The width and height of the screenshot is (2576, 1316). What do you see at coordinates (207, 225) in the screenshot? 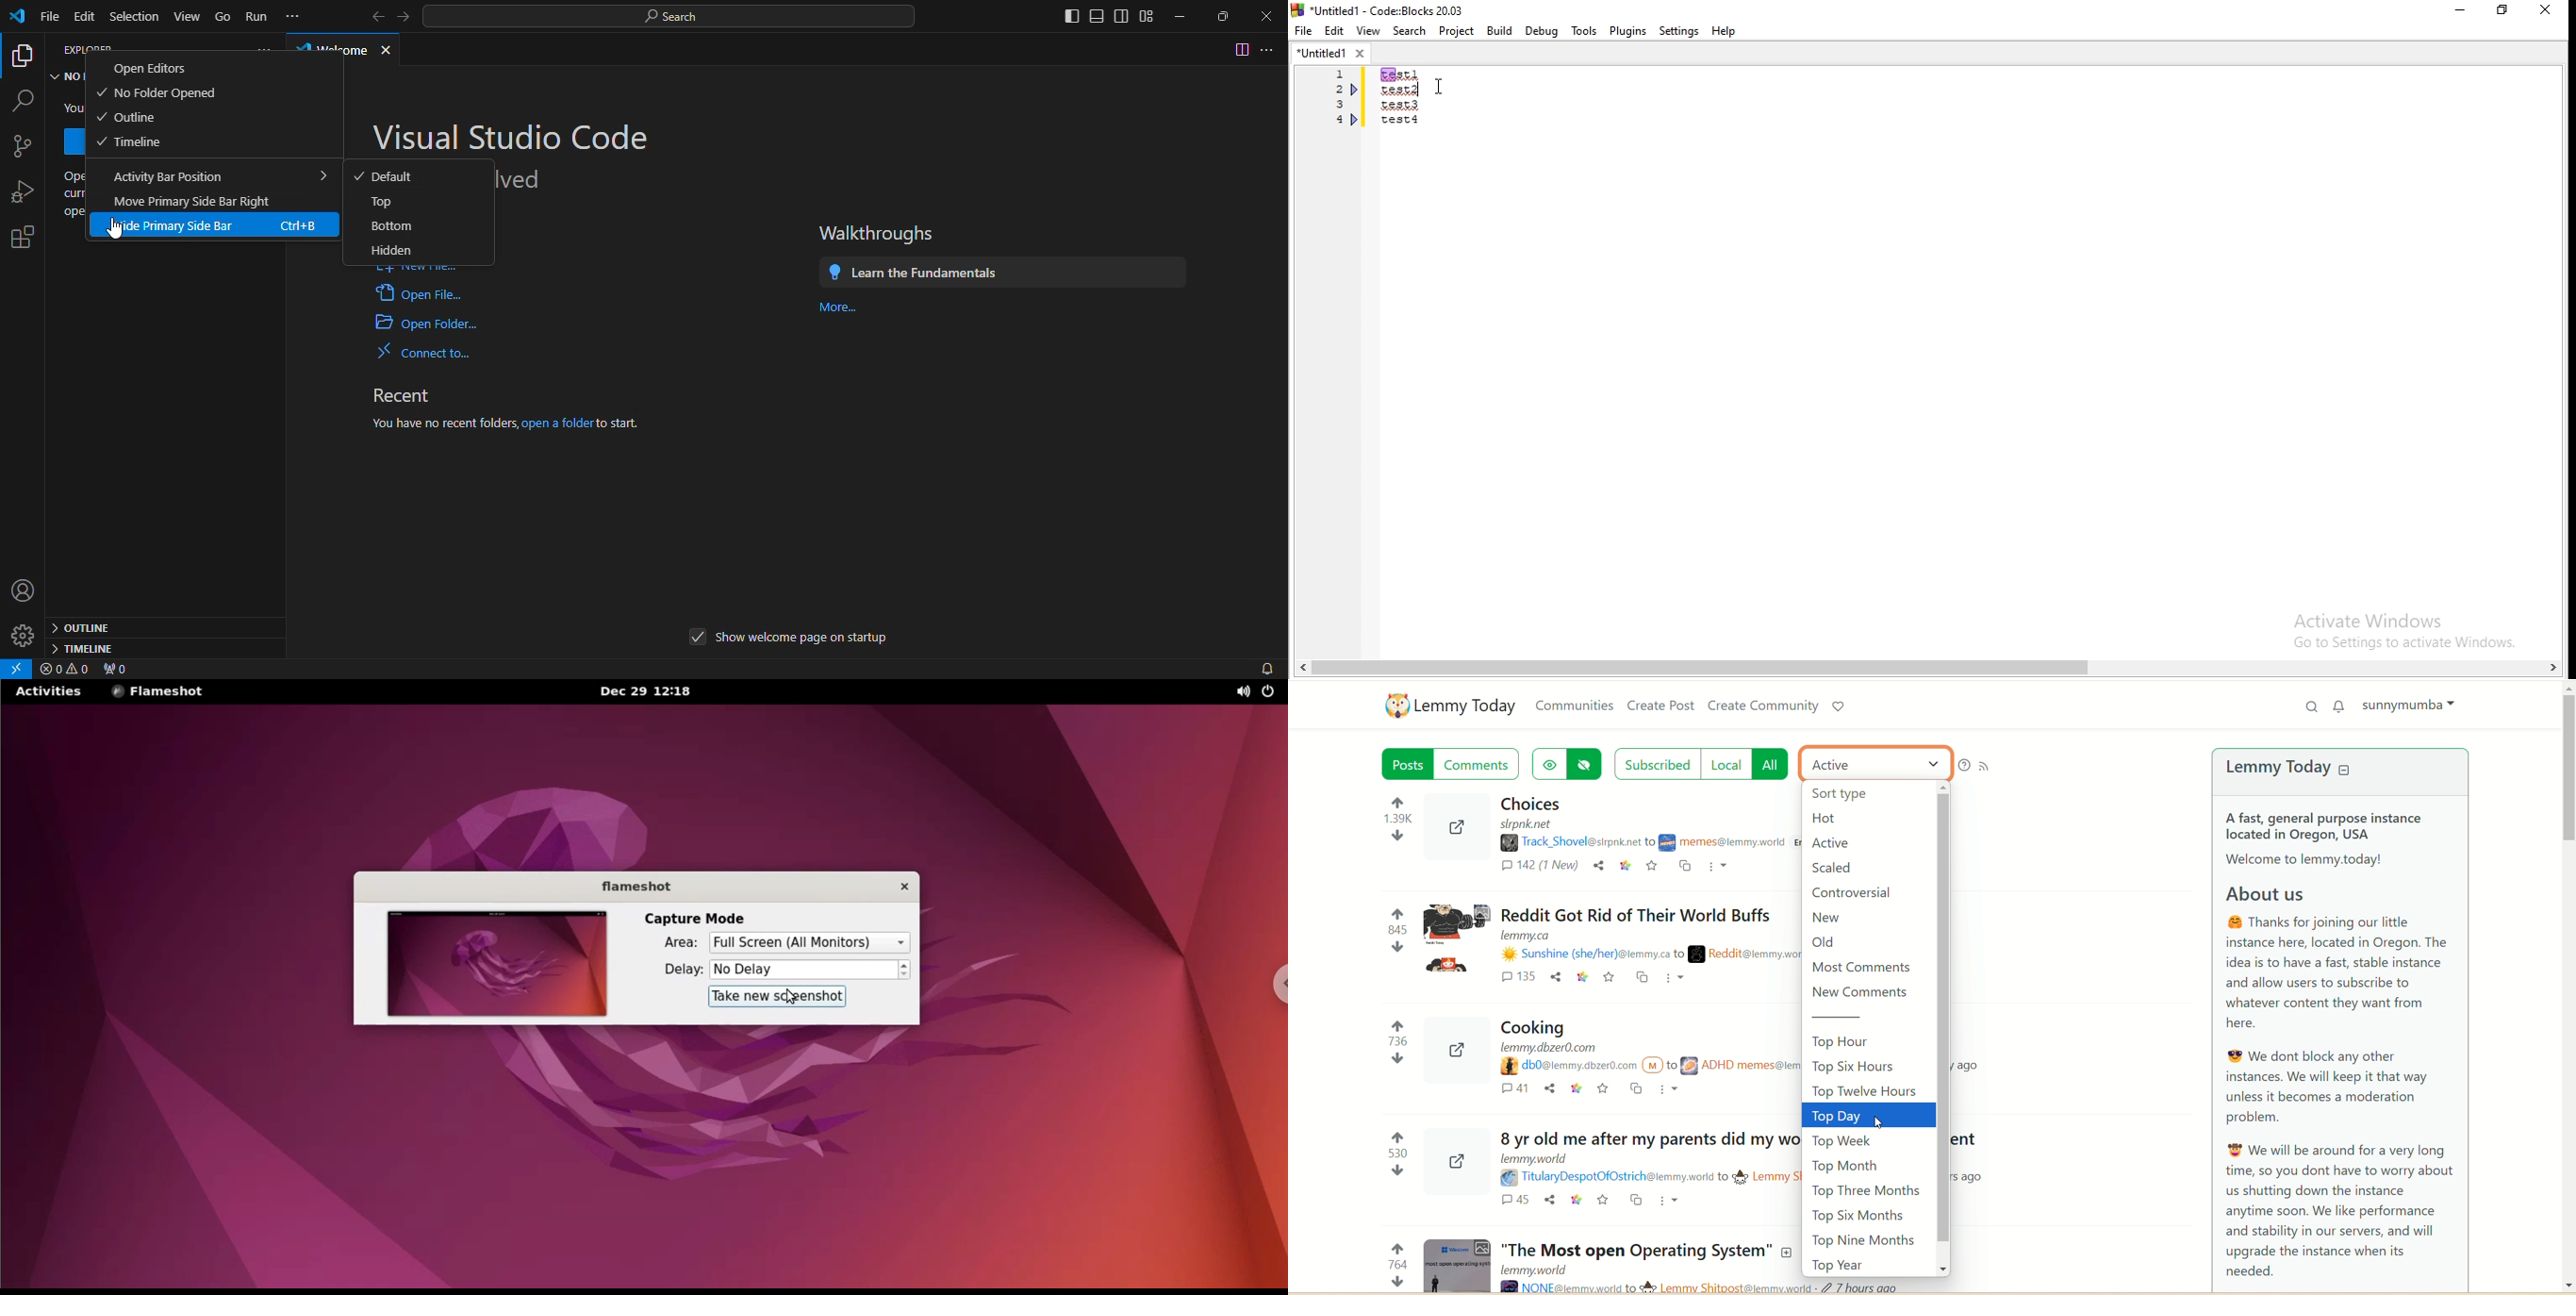
I see `Hide Primary Side Bar` at bounding box center [207, 225].